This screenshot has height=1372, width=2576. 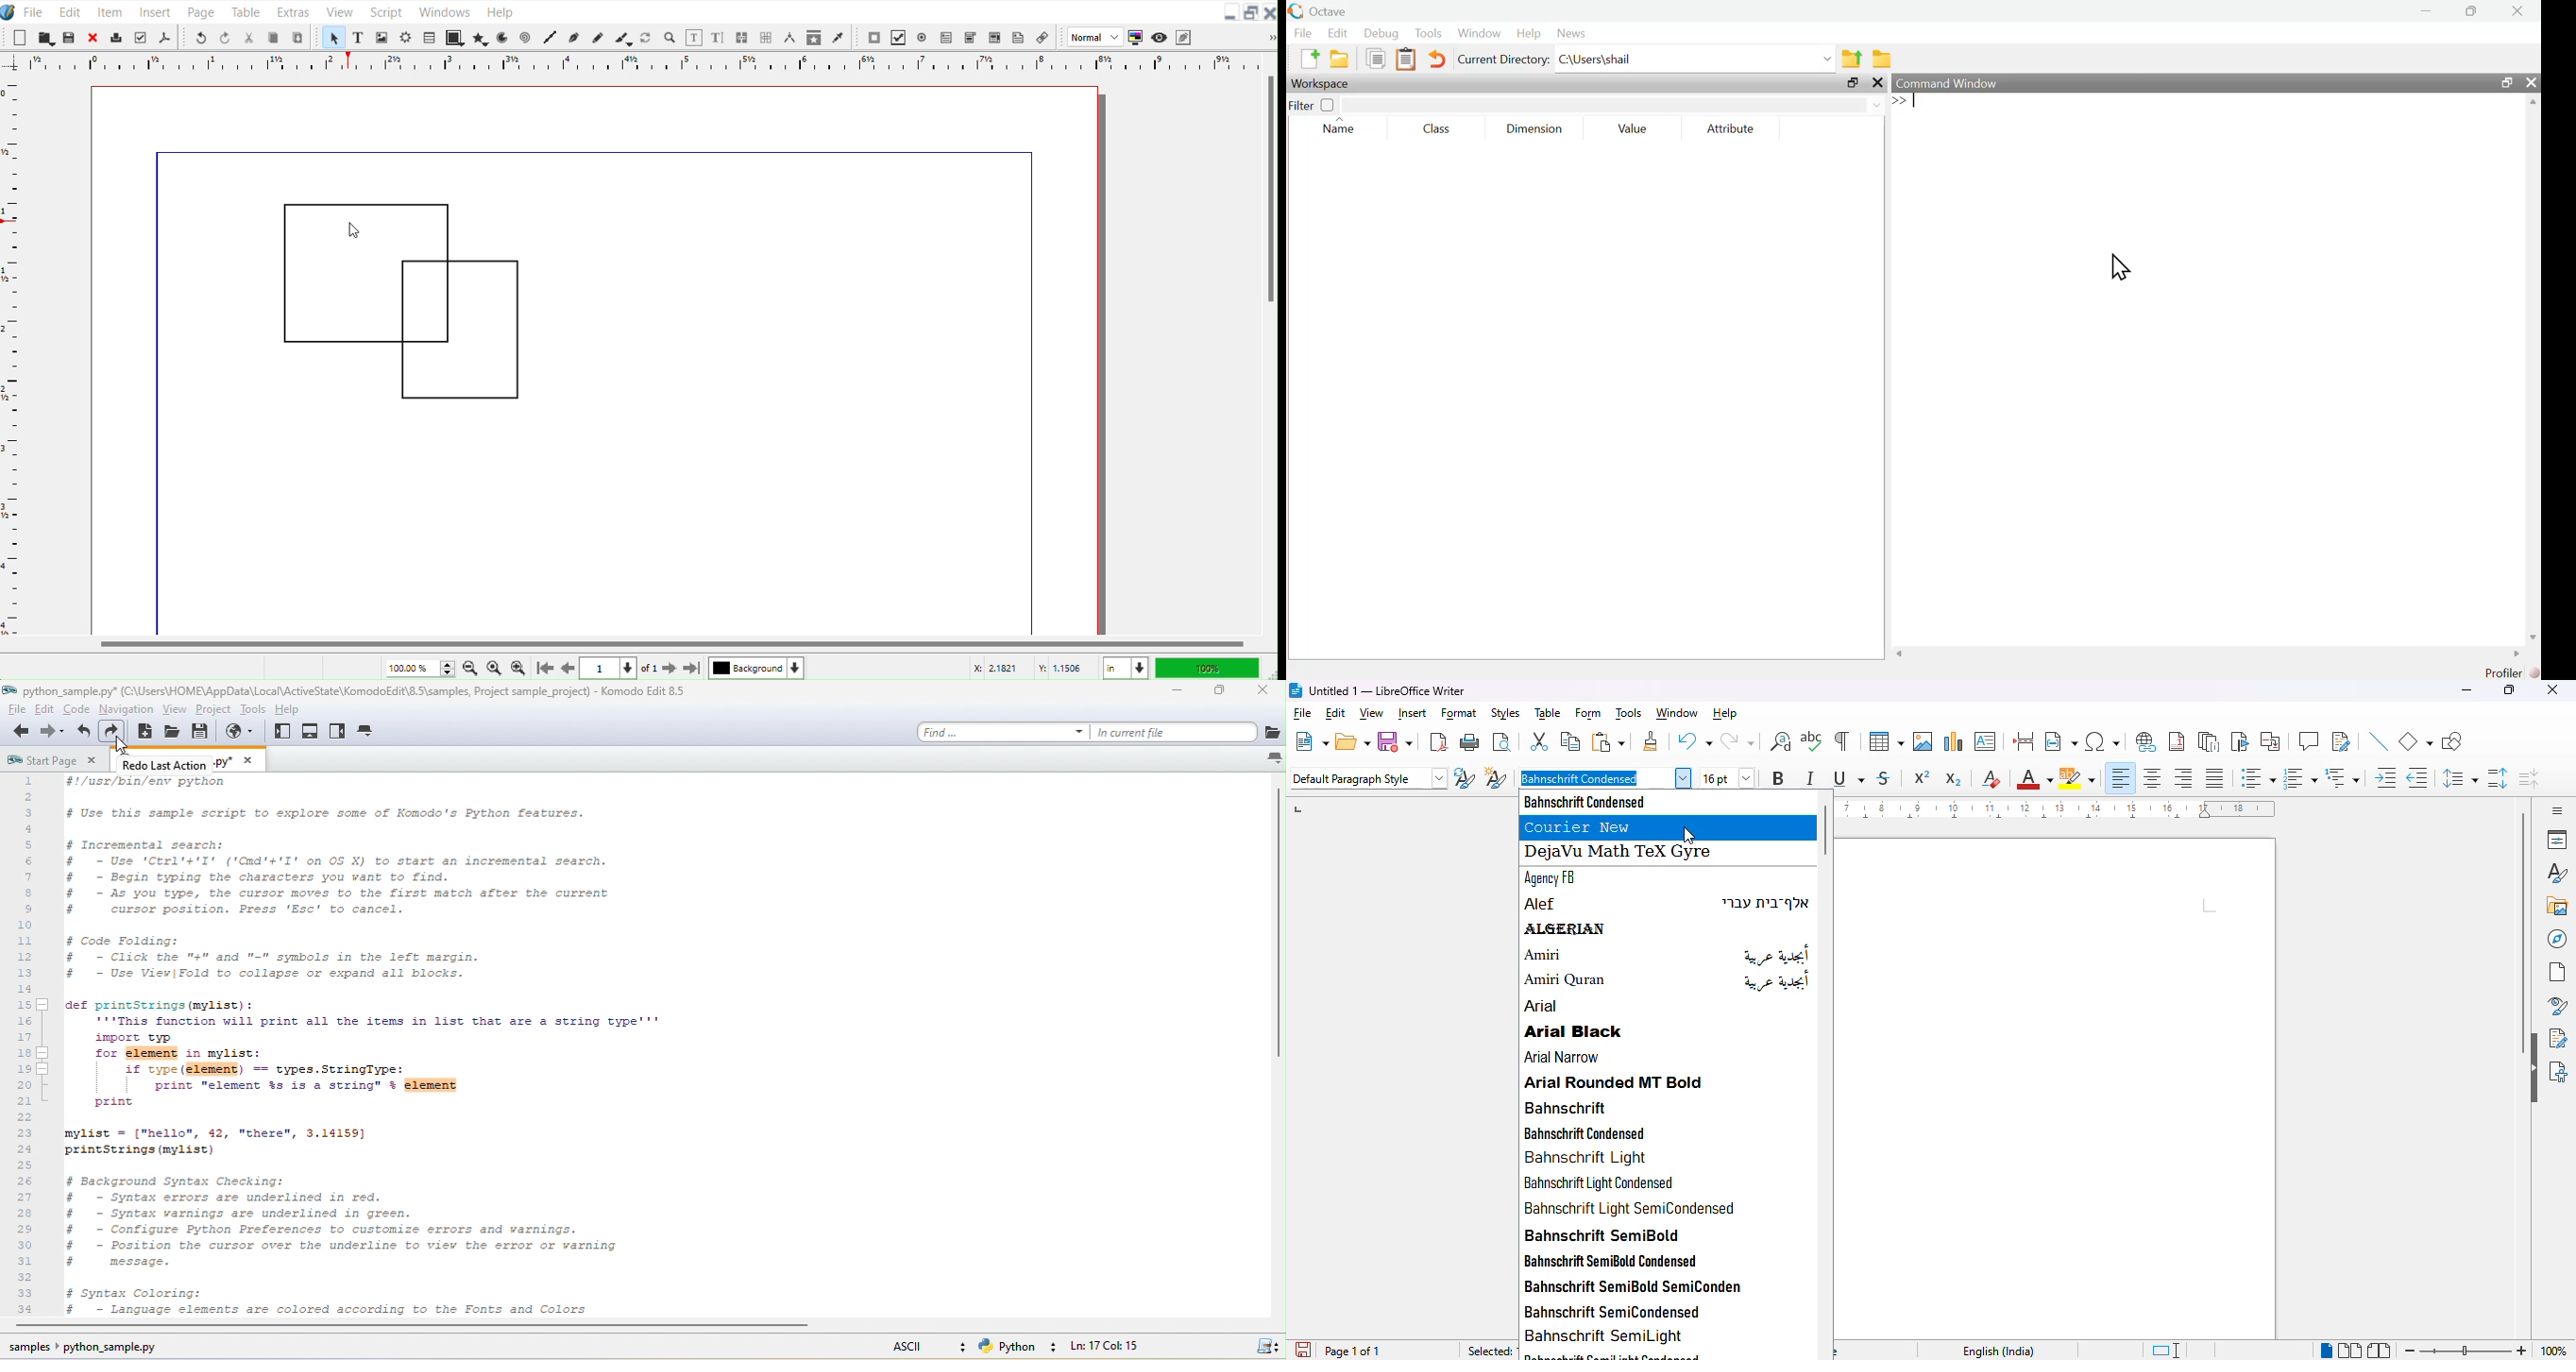 What do you see at coordinates (996, 668) in the screenshot?
I see `X Co-ordinate` at bounding box center [996, 668].